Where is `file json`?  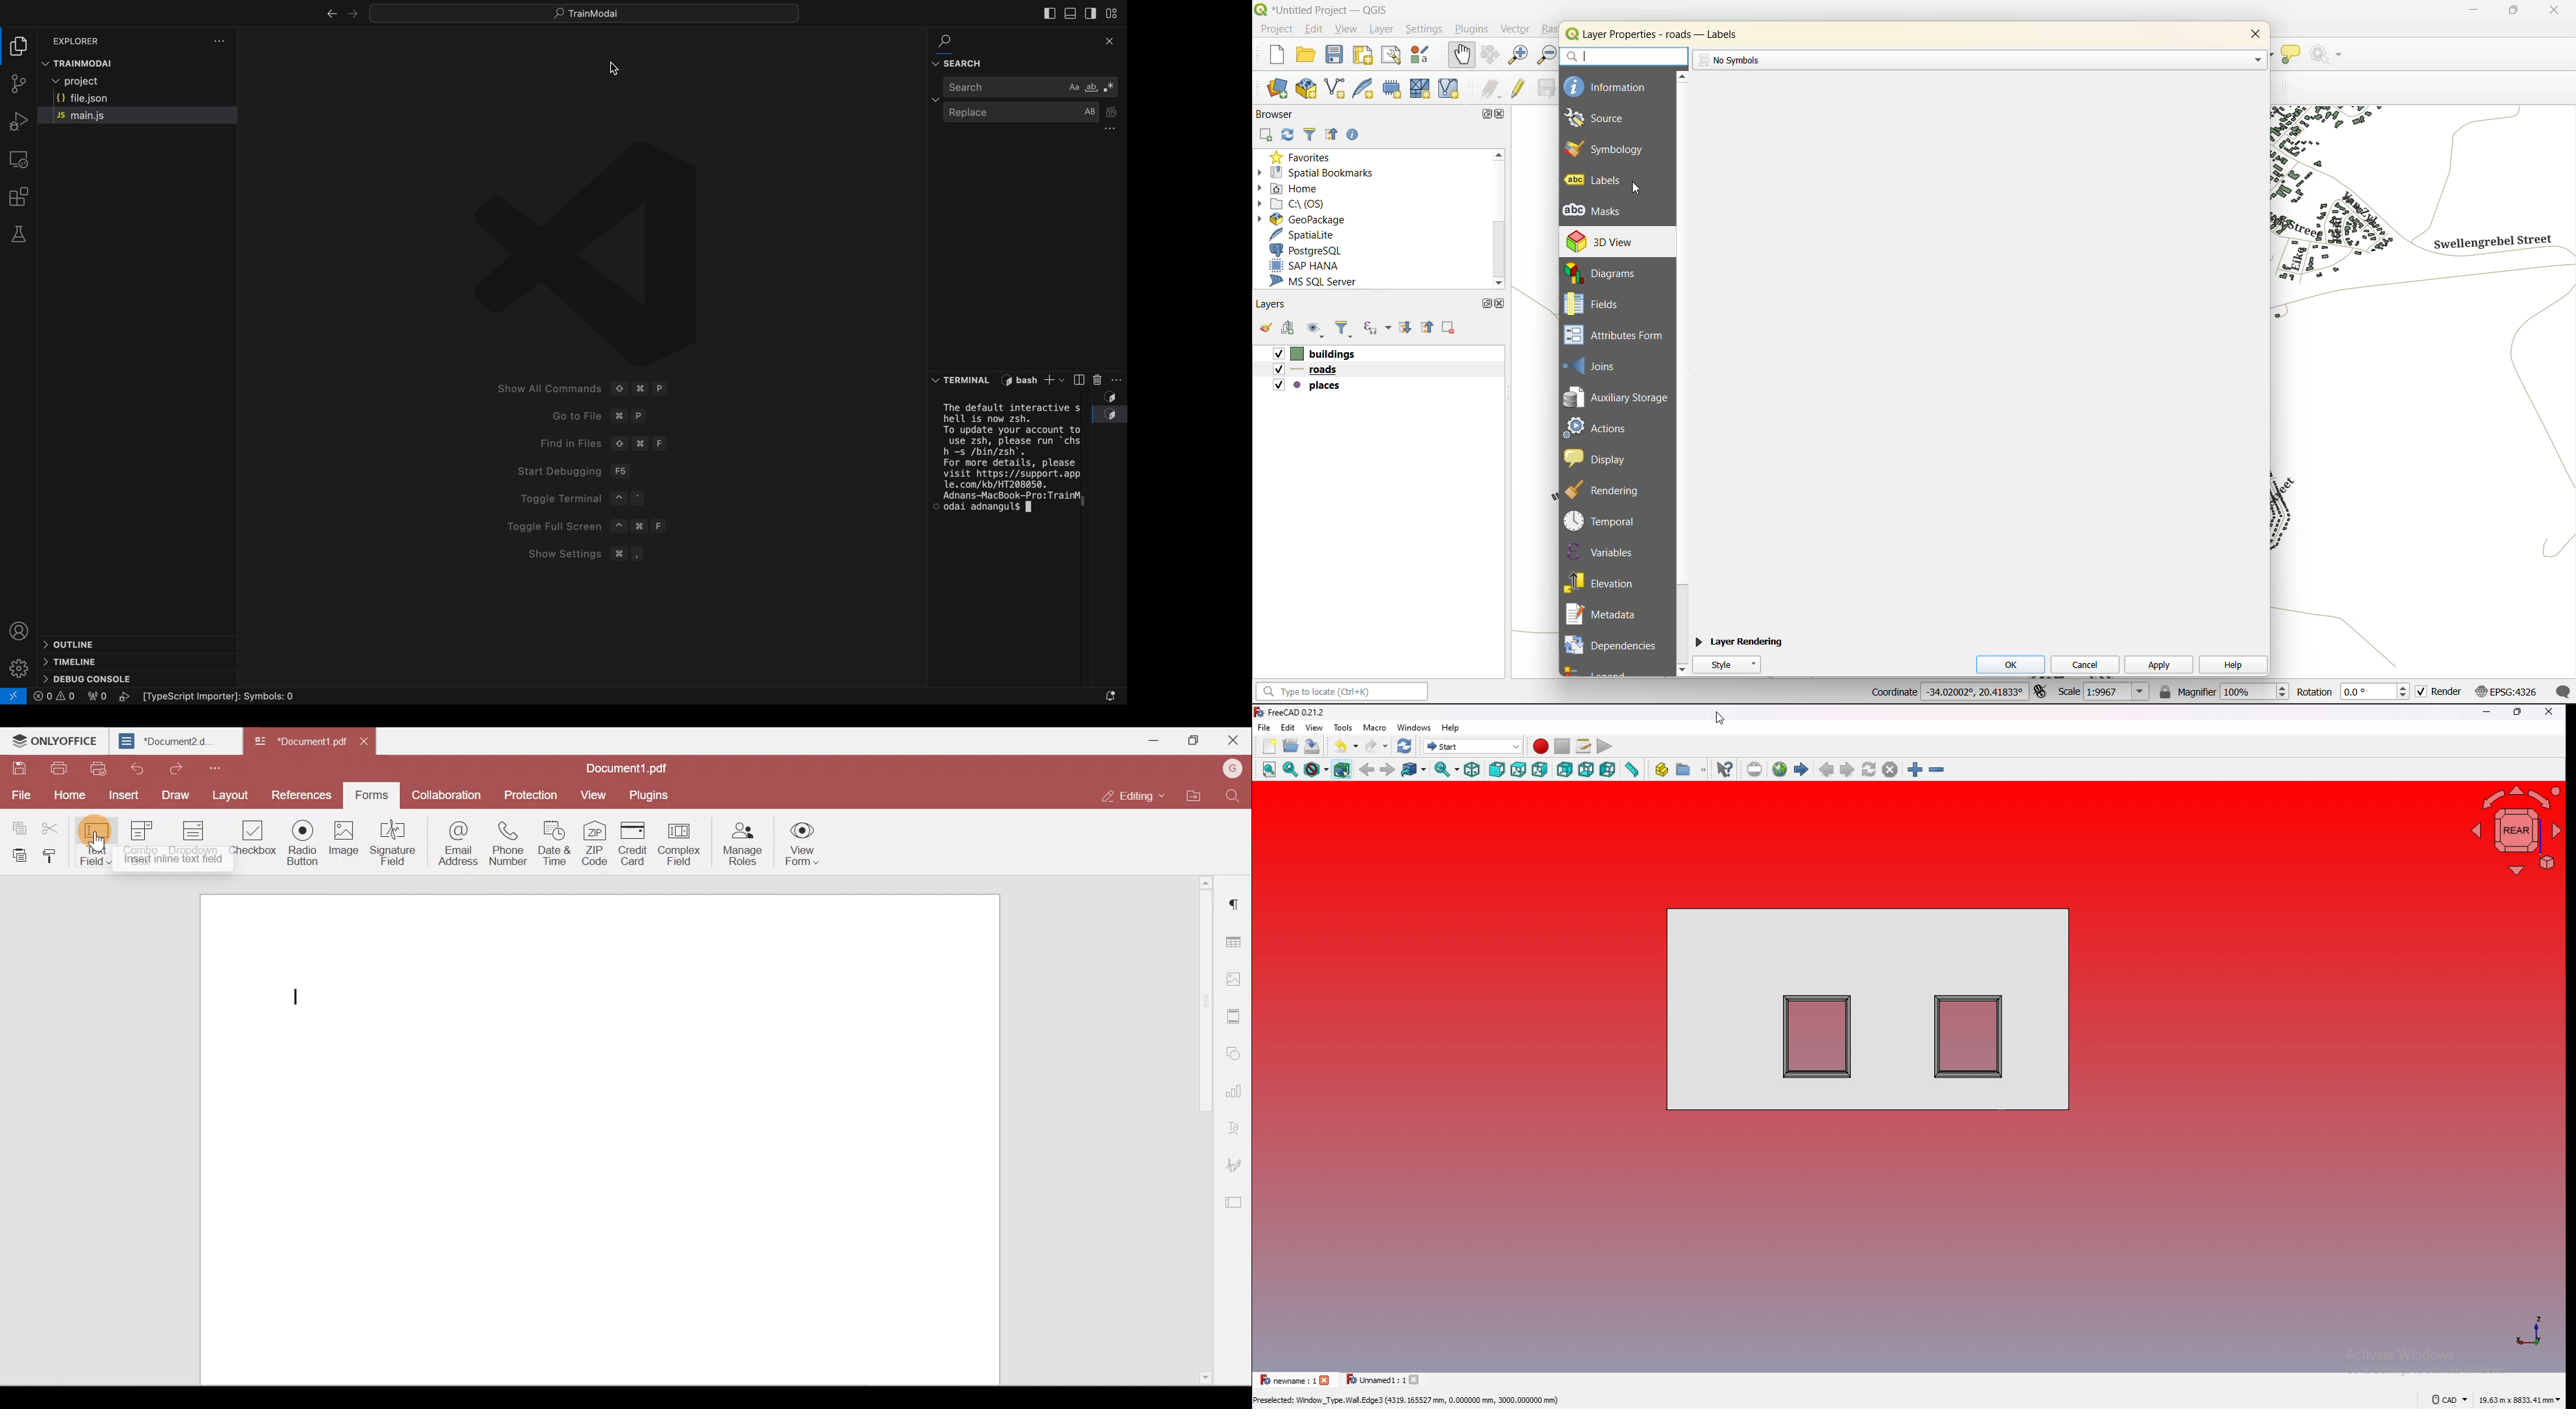
file json is located at coordinates (93, 99).